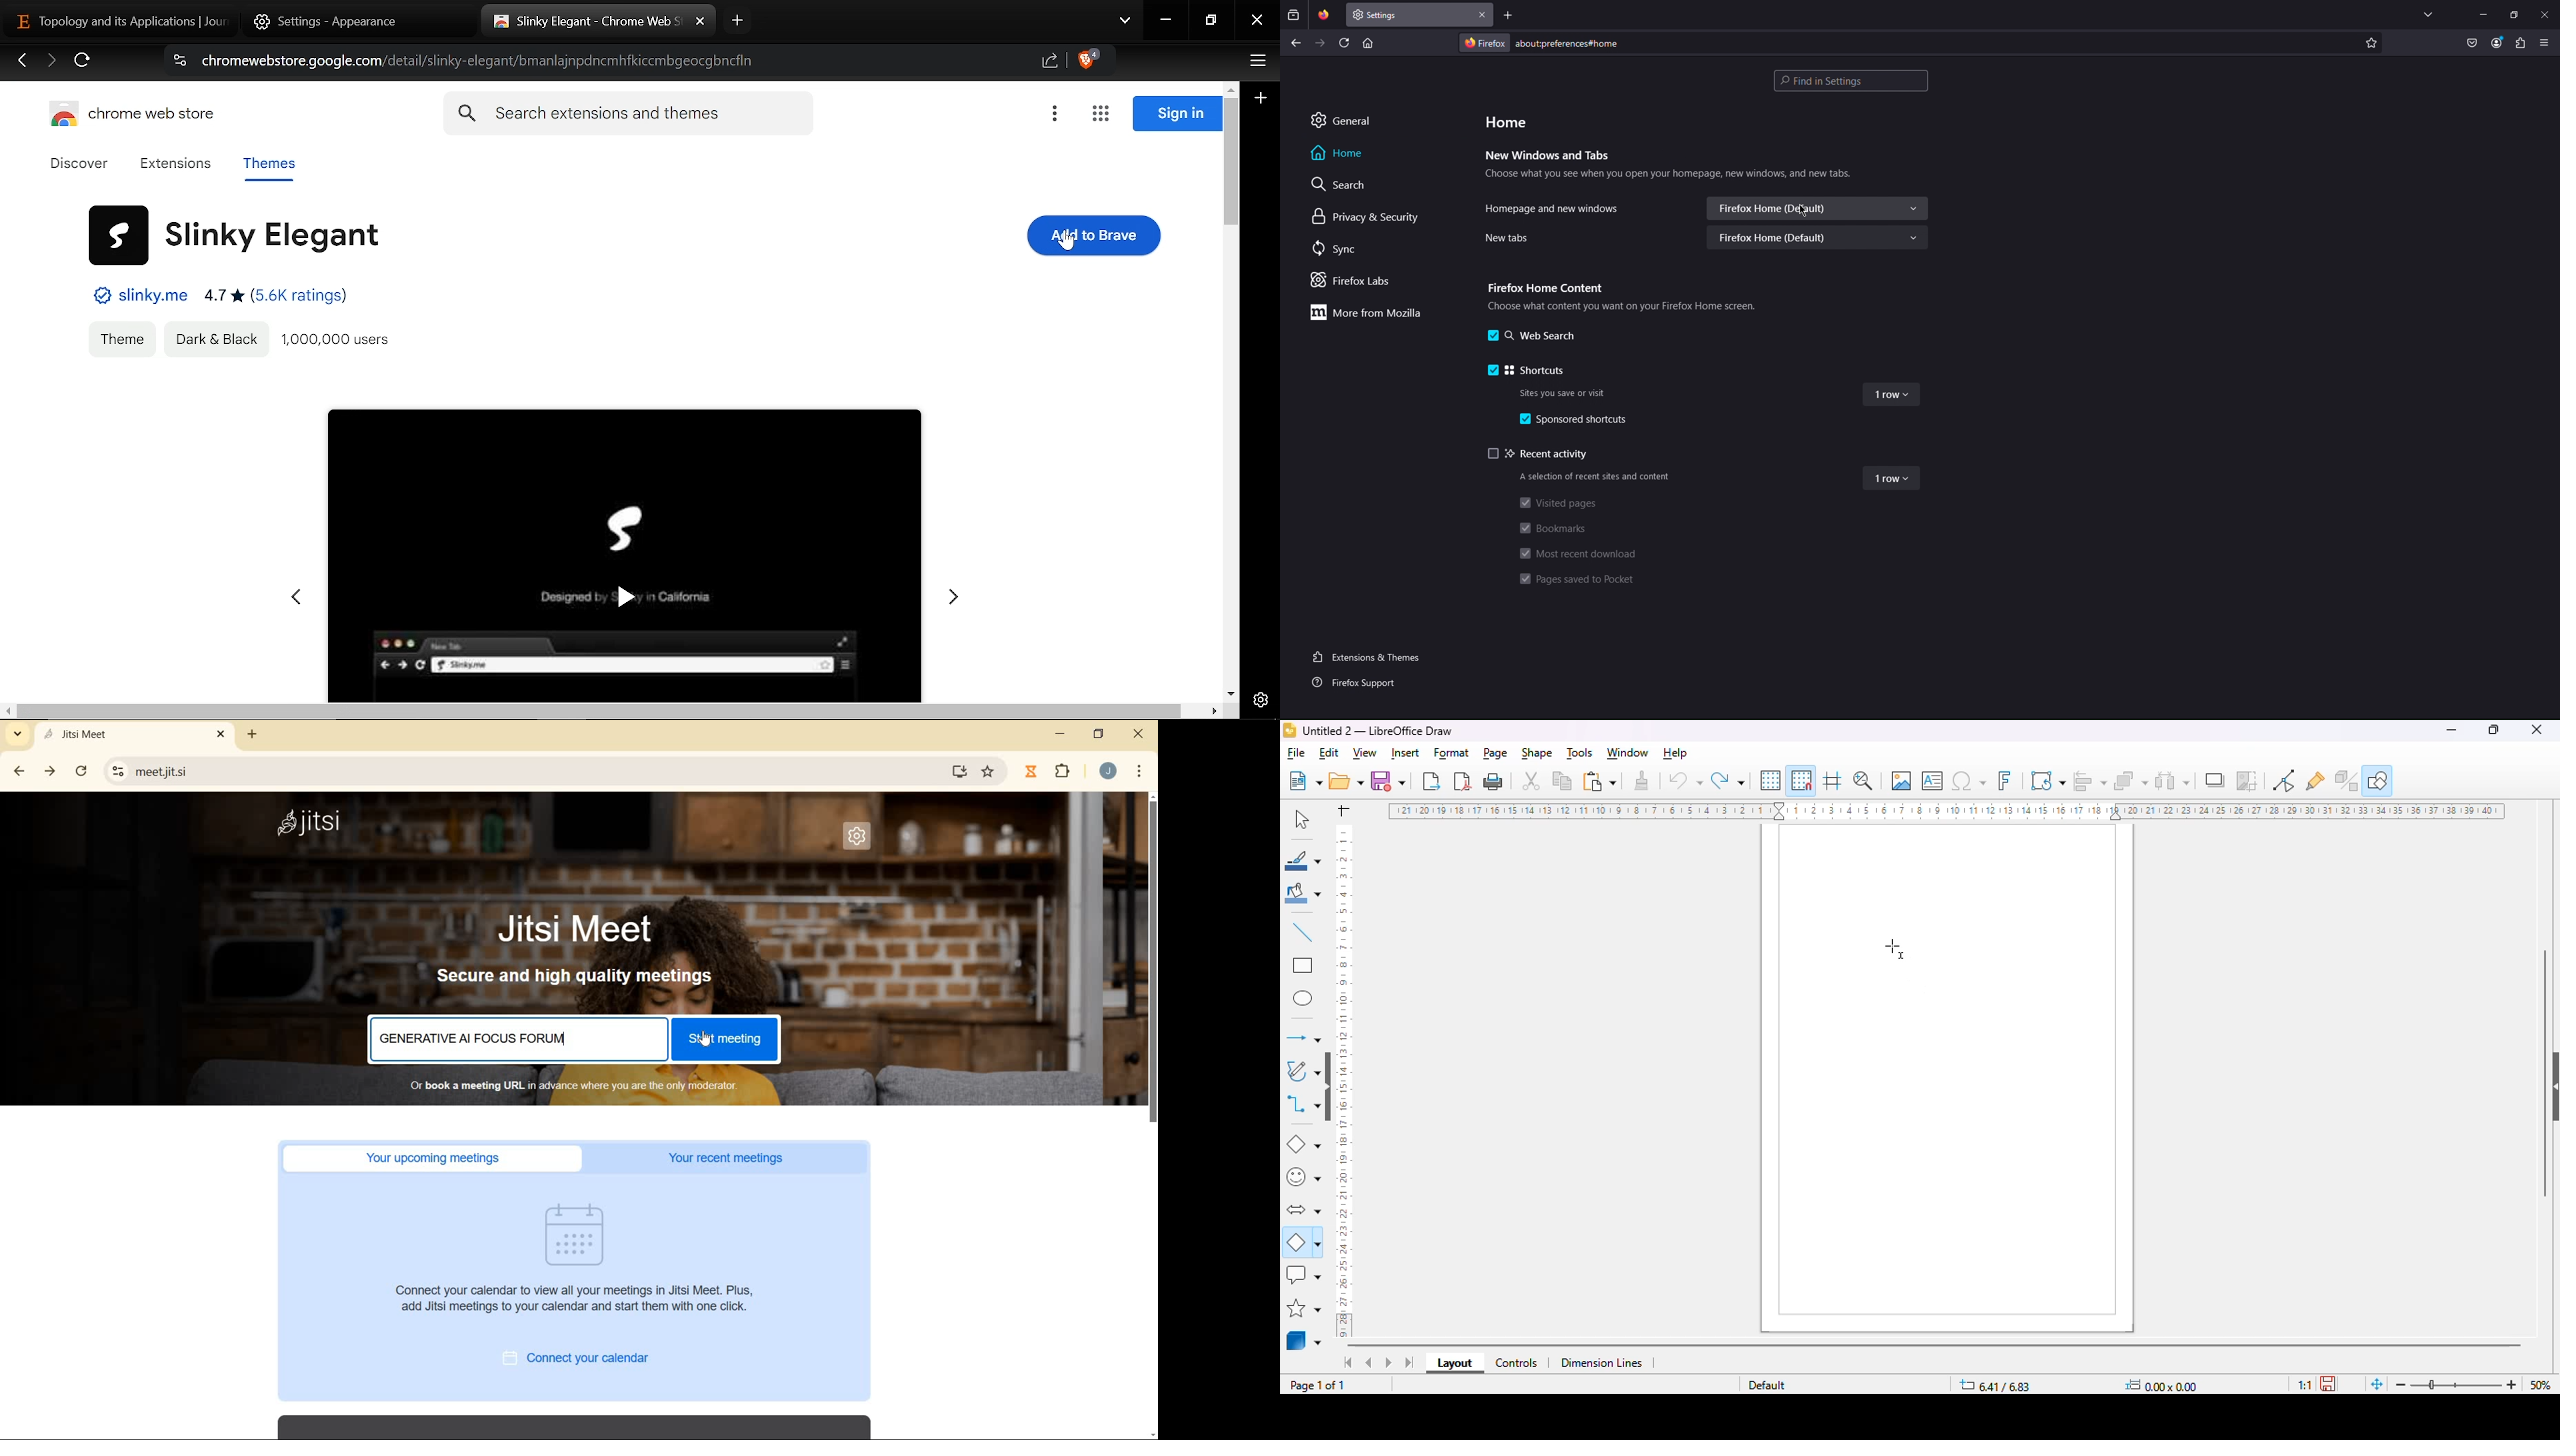 Image resolution: width=2576 pixels, height=1456 pixels. I want to click on open, so click(1347, 782).